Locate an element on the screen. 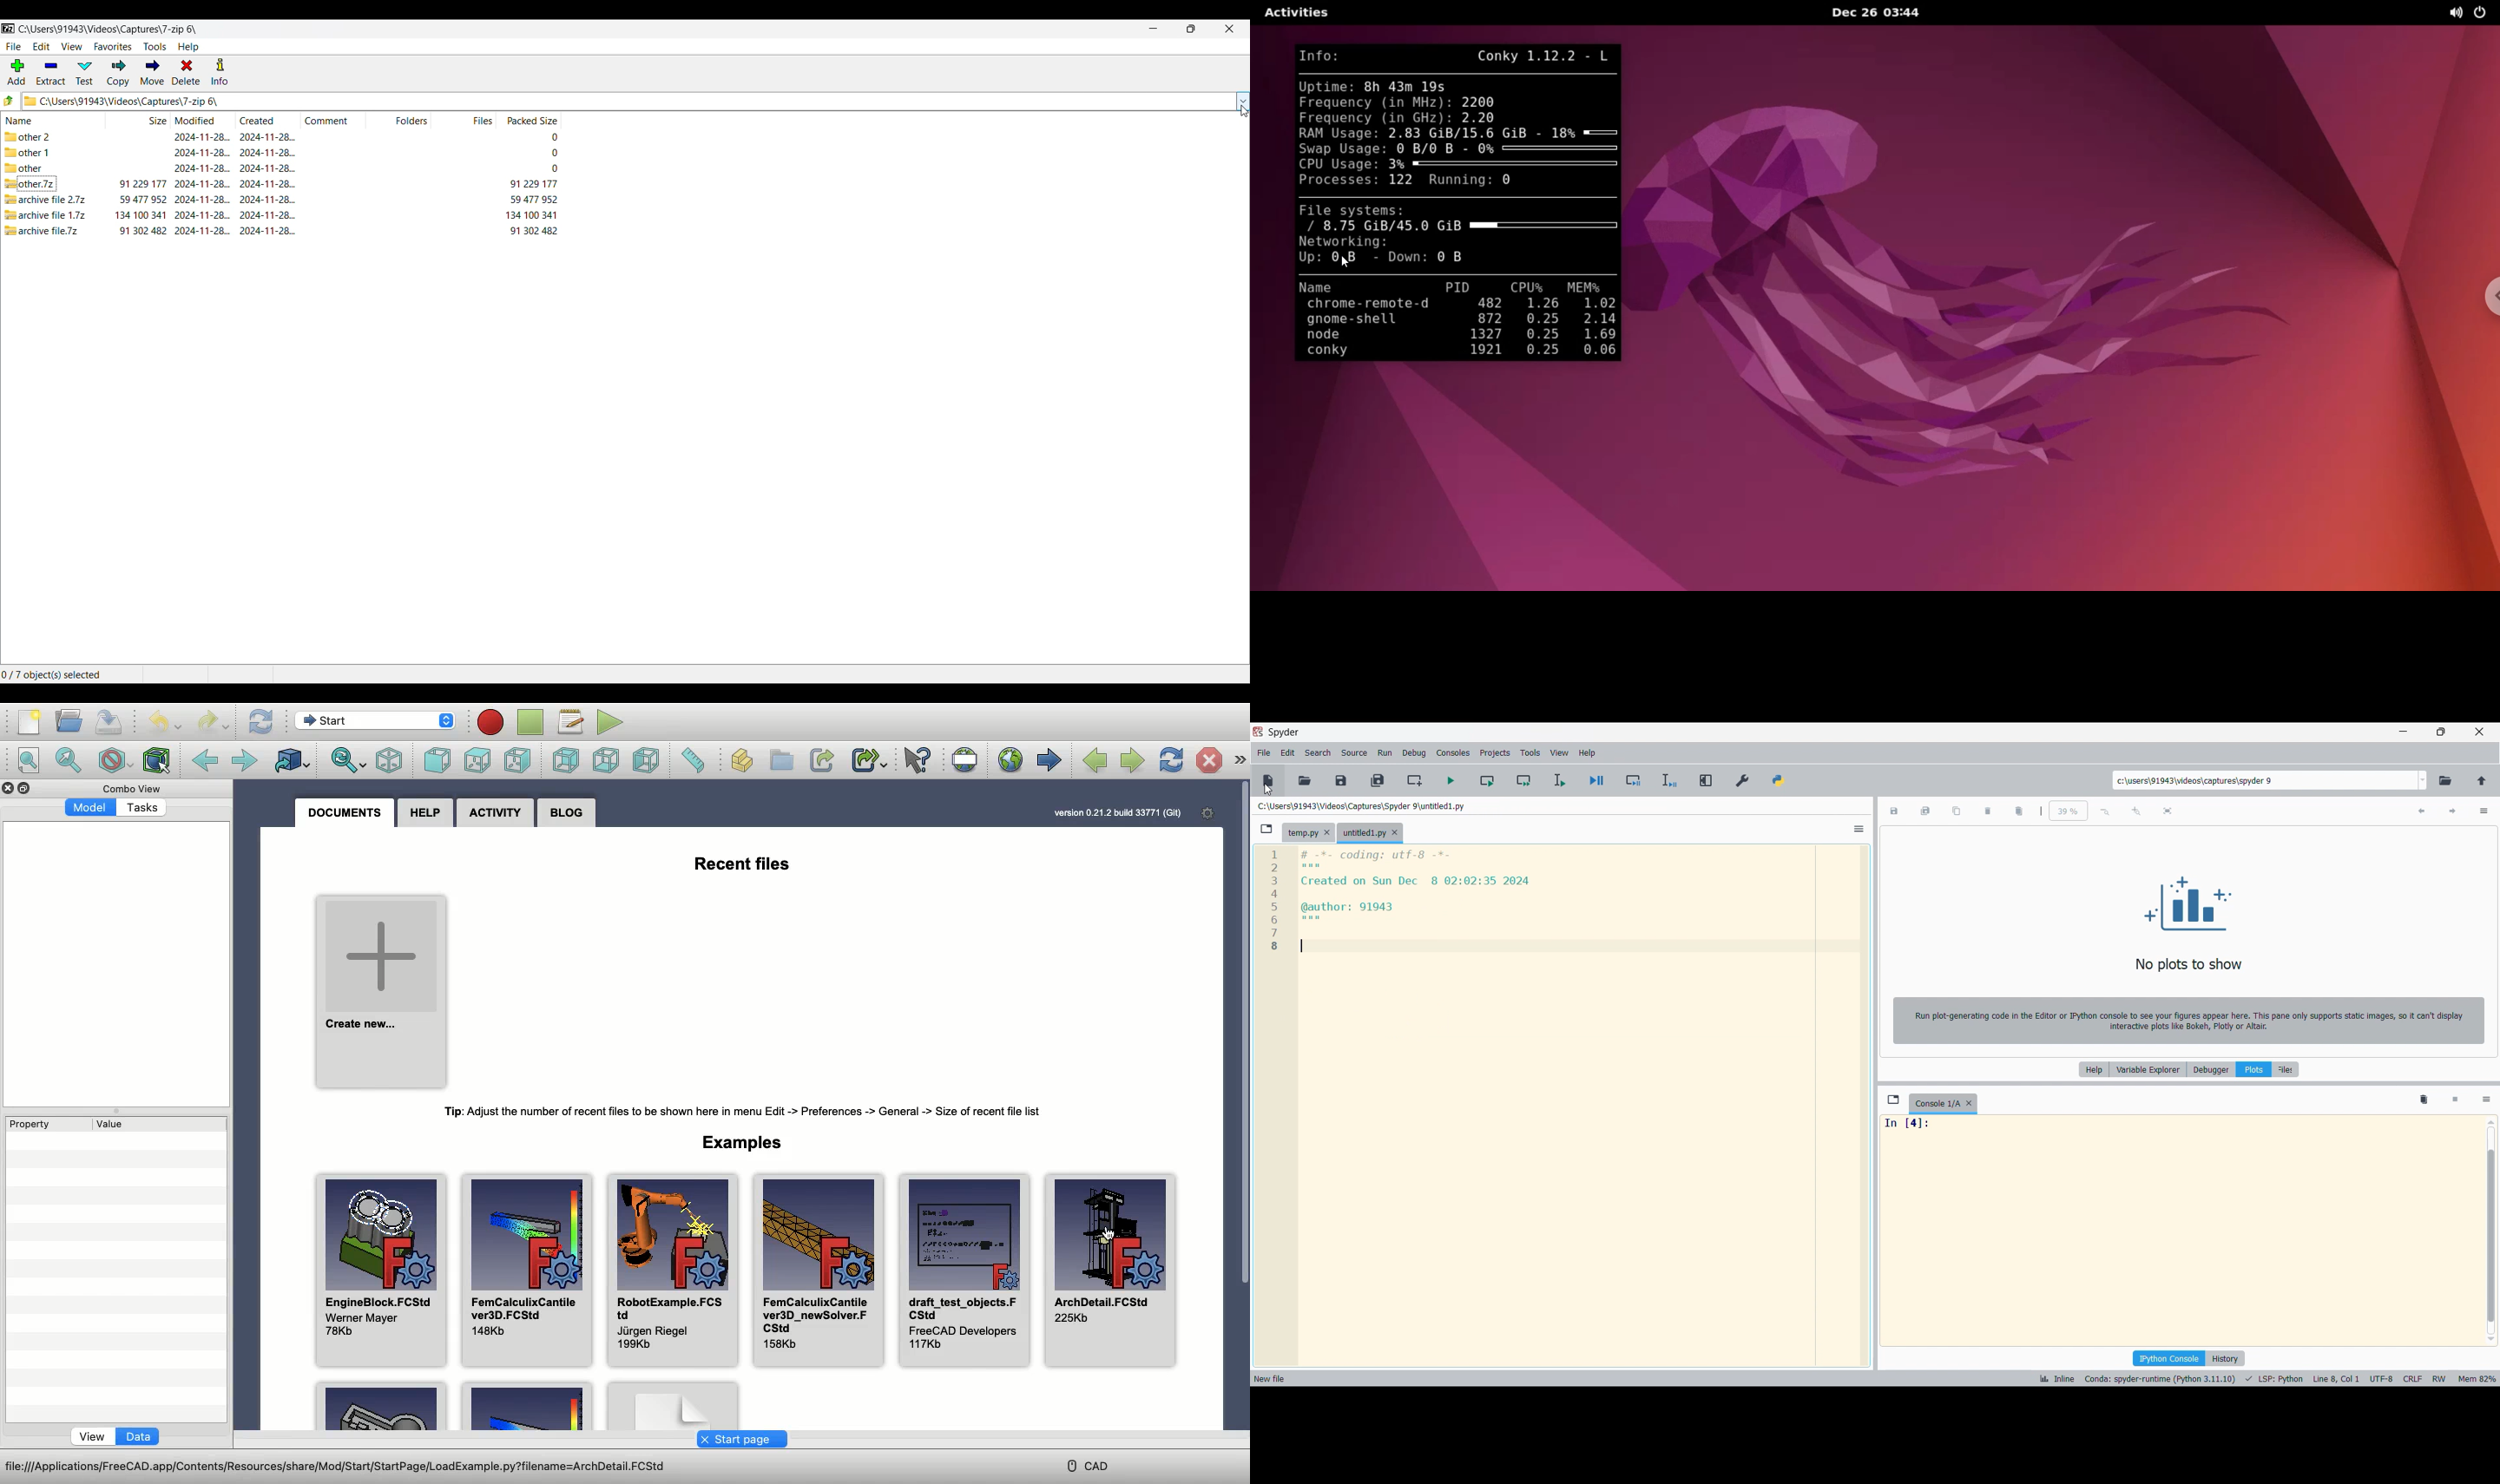  Tab for new file highlighted as current selection is located at coordinates (1362, 832).